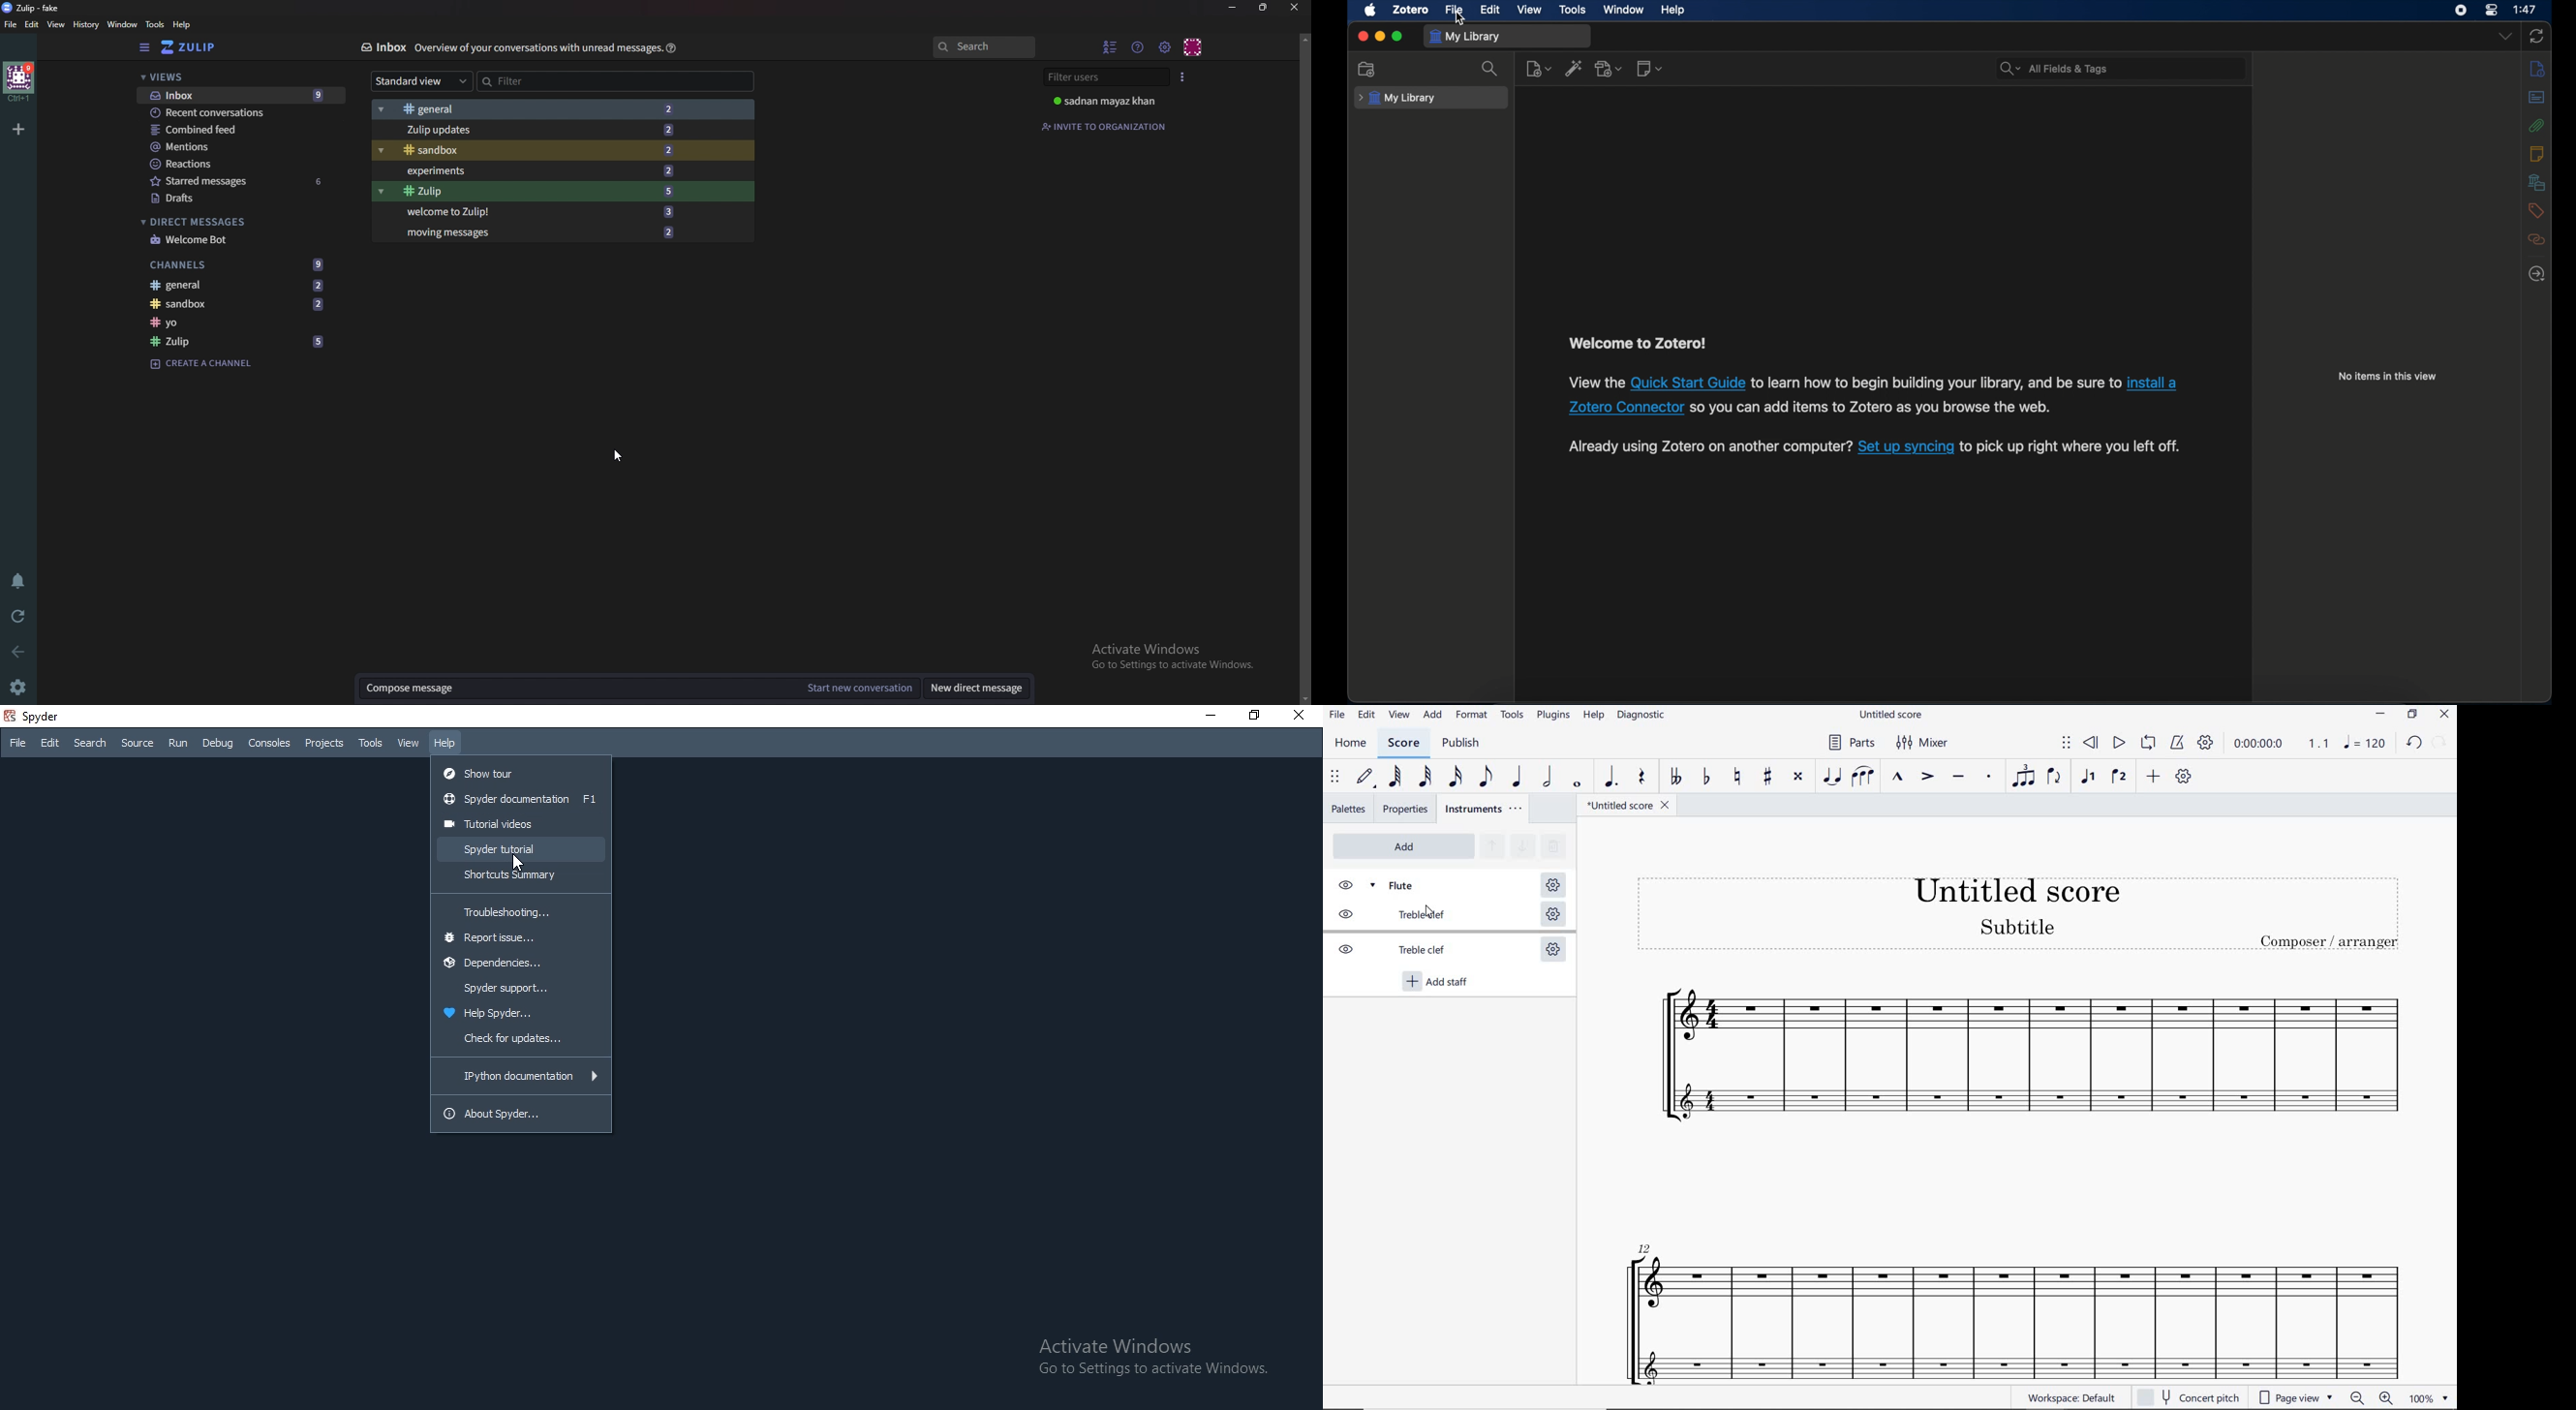 The height and width of the screenshot is (1428, 2576). What do you see at coordinates (518, 863) in the screenshot?
I see `Cursor on Spyder tutorial` at bounding box center [518, 863].